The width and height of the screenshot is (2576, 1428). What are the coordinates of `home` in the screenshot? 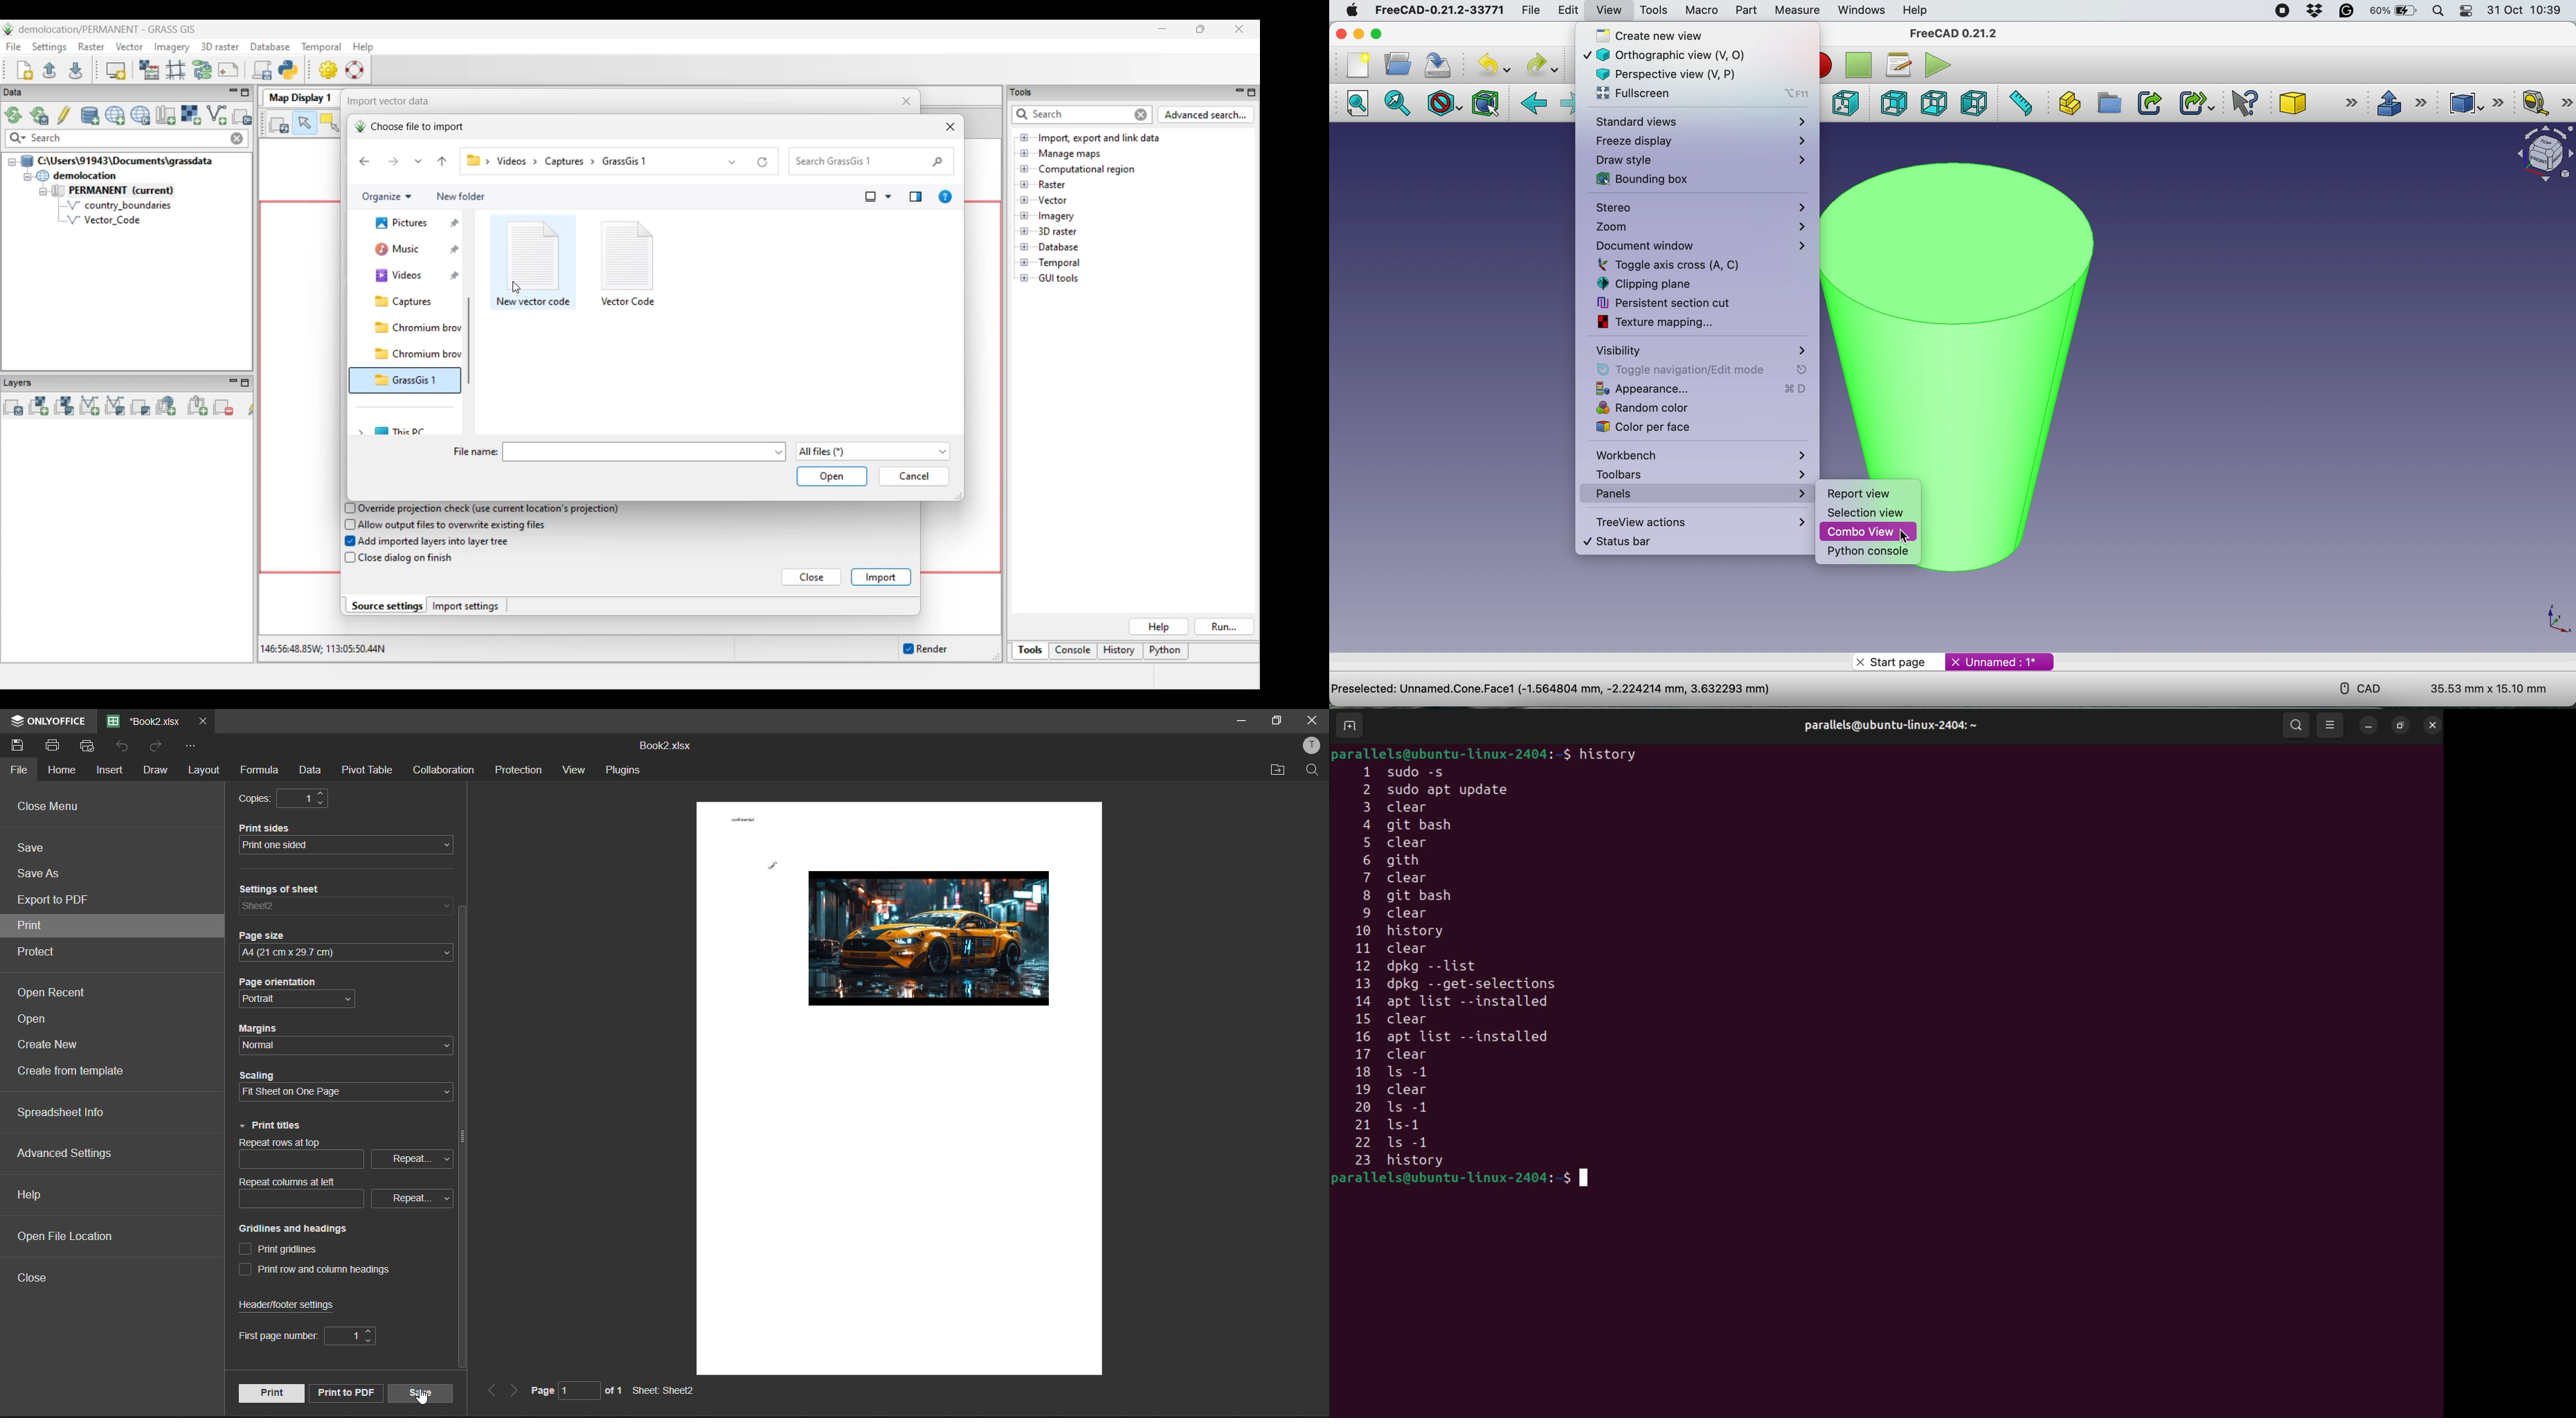 It's located at (64, 769).